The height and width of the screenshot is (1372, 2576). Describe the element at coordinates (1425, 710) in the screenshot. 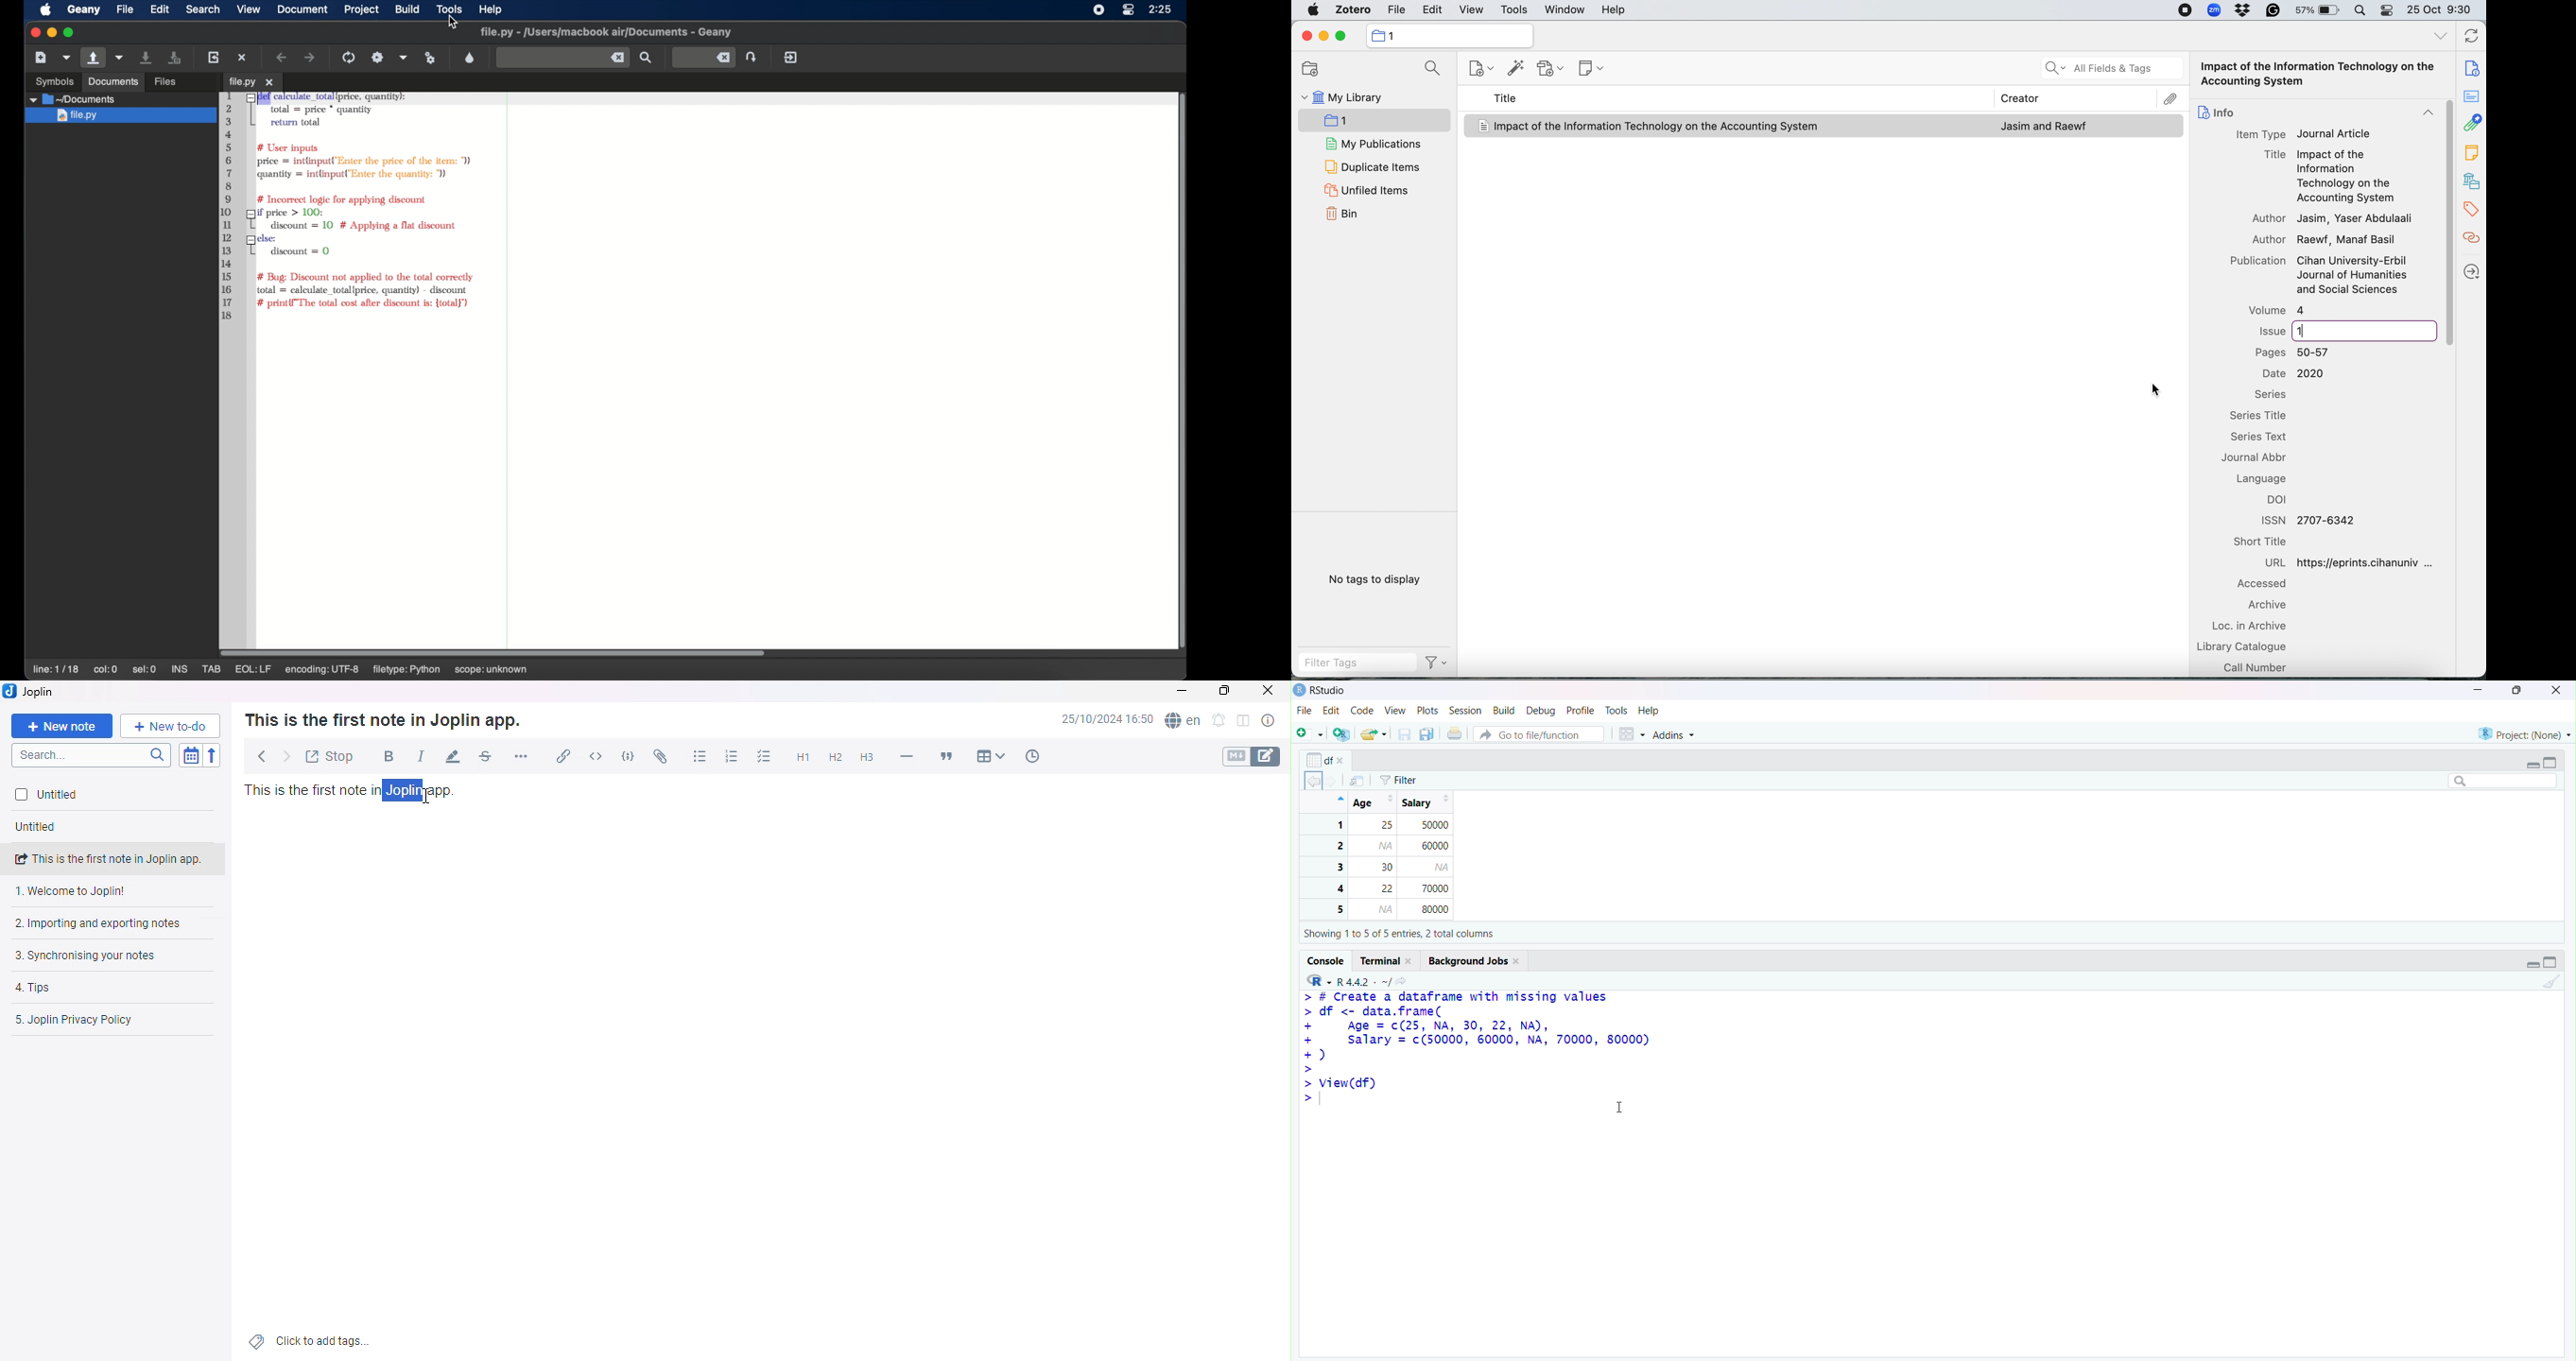

I see `Plots` at that location.